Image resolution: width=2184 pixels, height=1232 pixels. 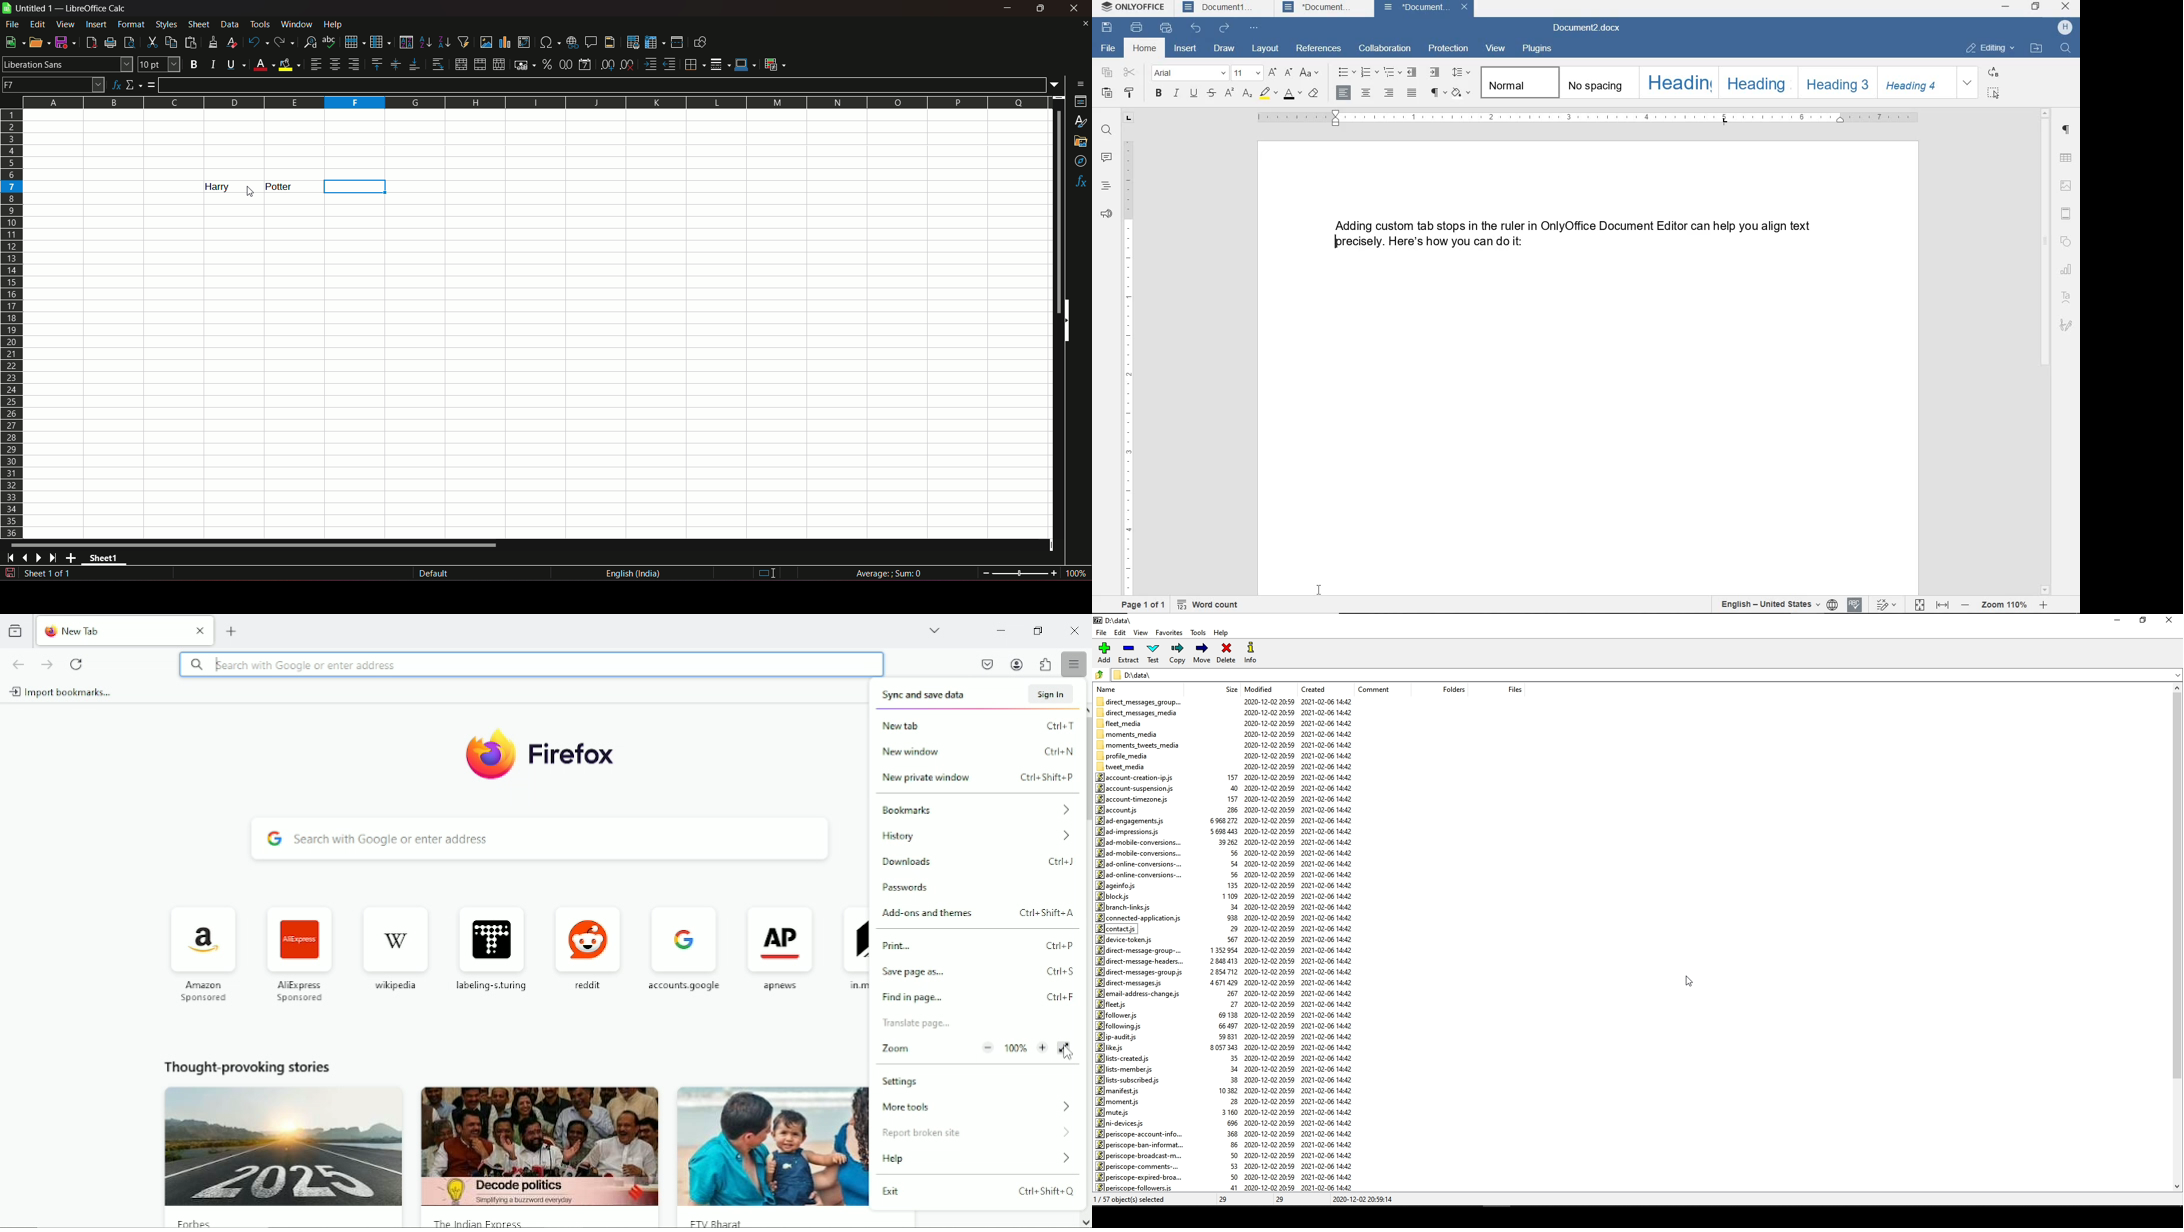 I want to click on border styles, so click(x=719, y=65).